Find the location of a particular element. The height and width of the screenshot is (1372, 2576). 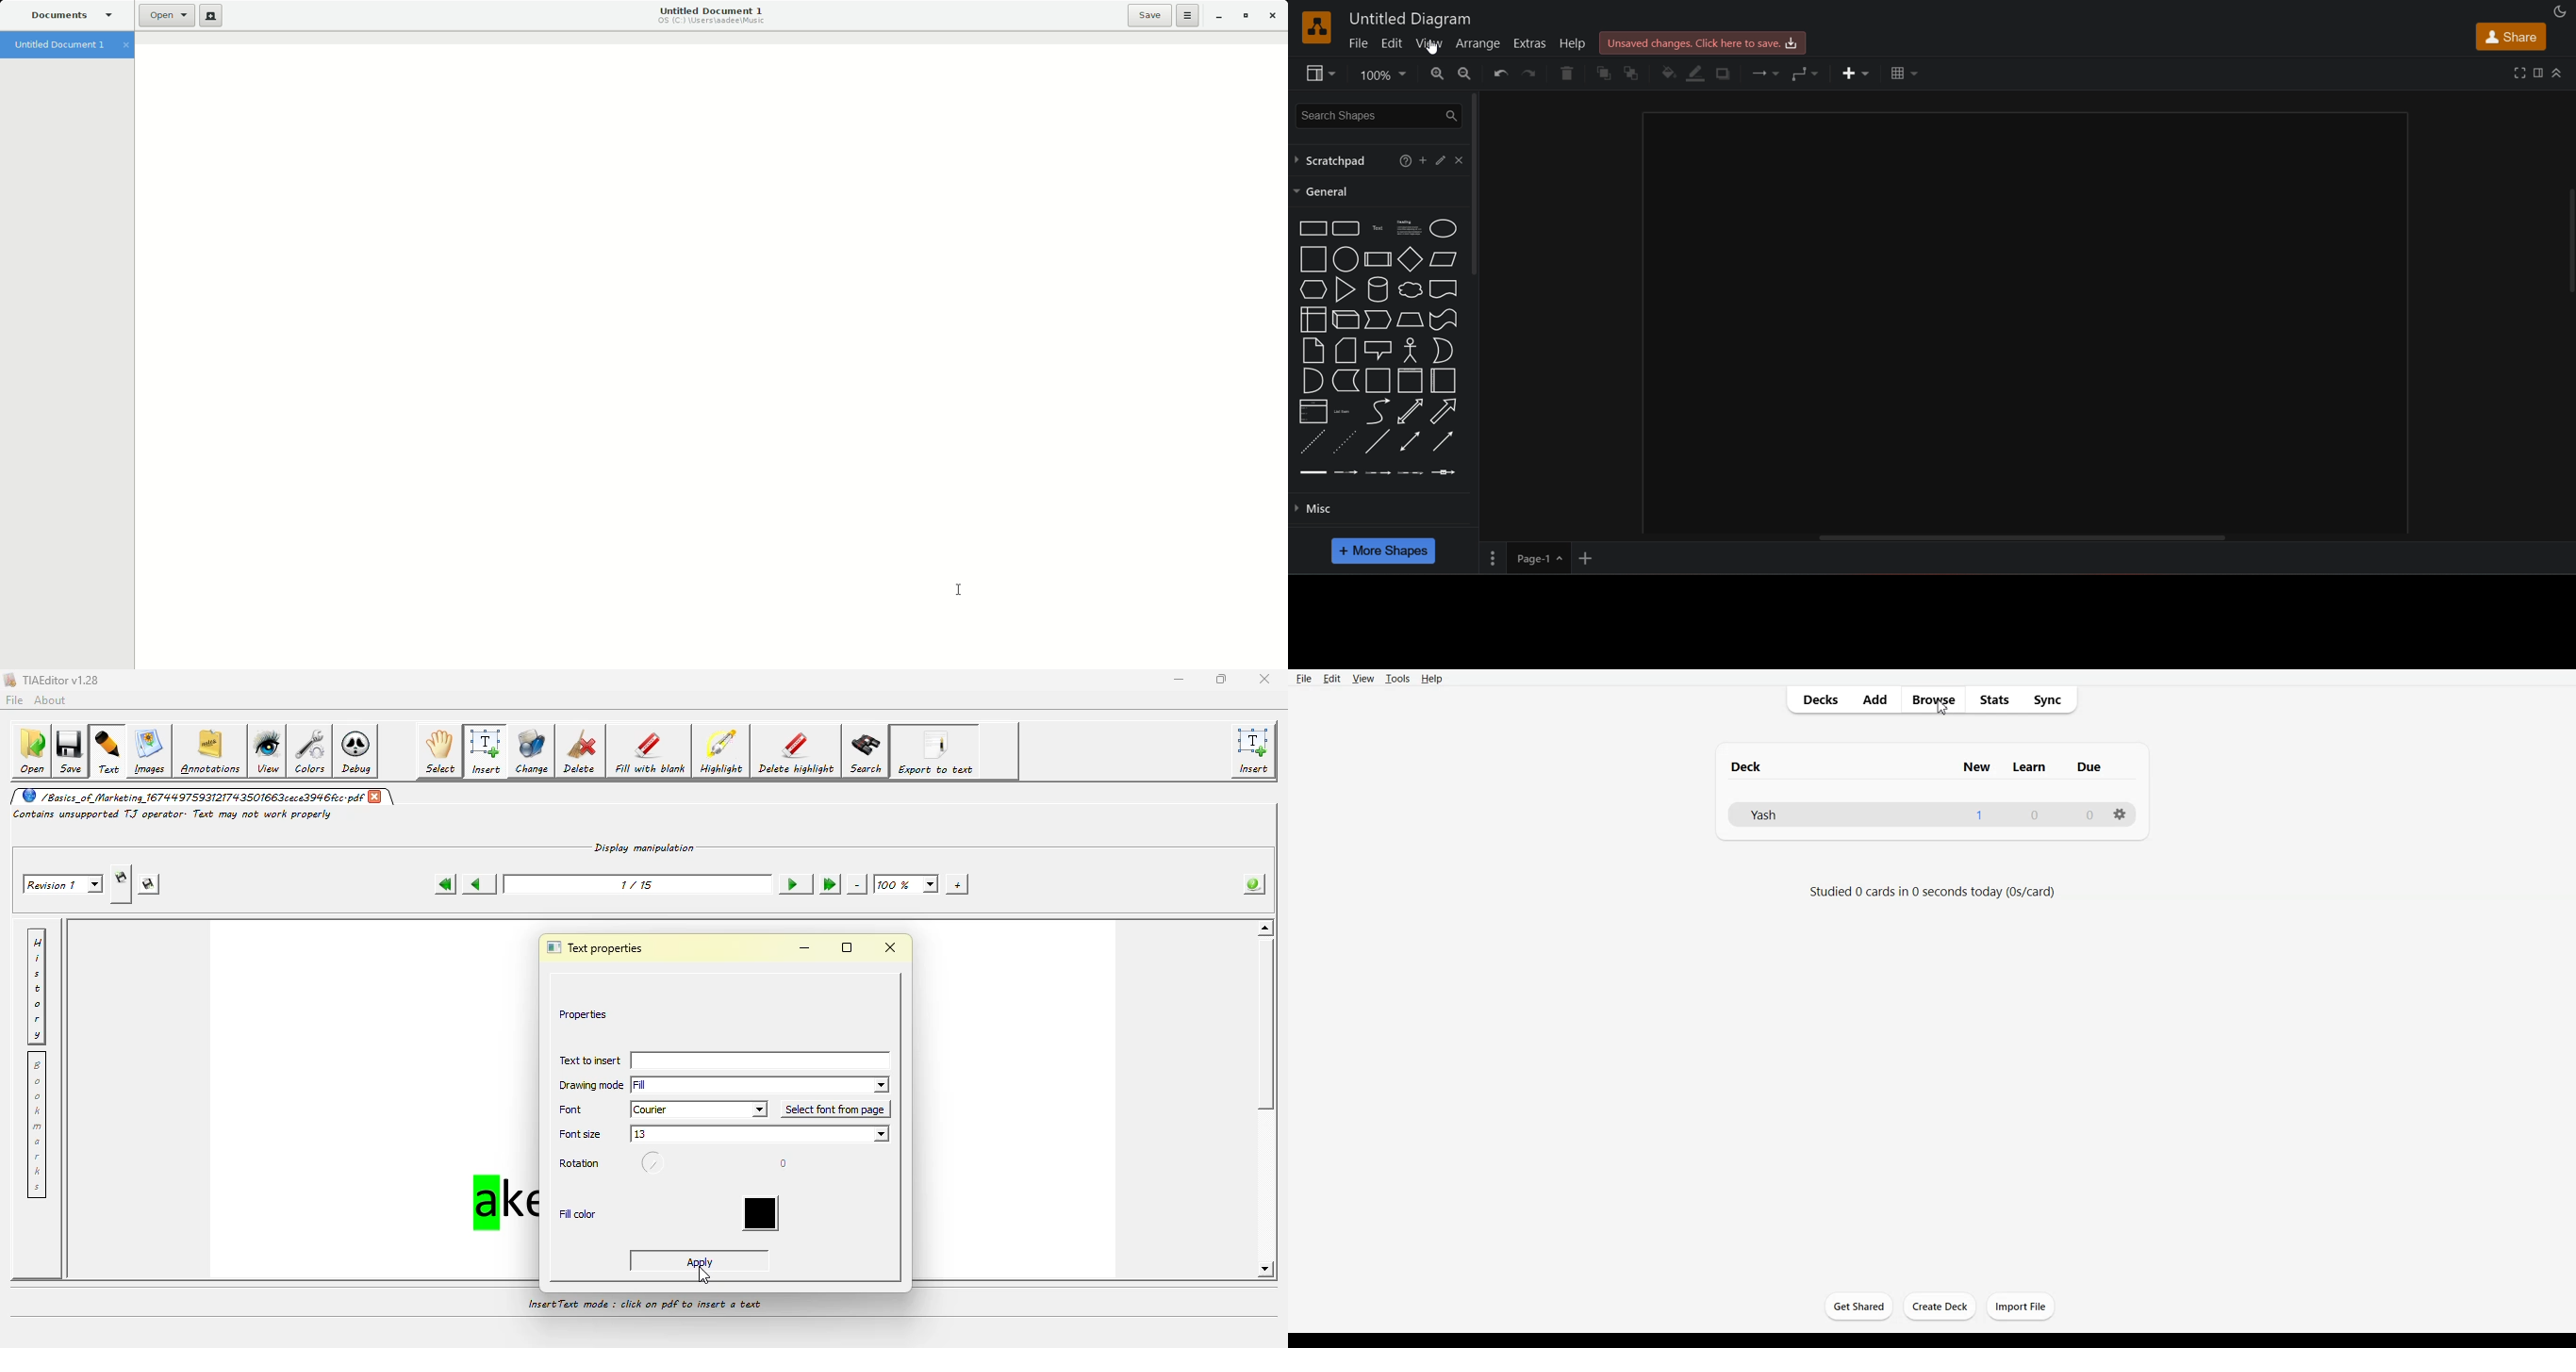

Cursor is located at coordinates (961, 592).